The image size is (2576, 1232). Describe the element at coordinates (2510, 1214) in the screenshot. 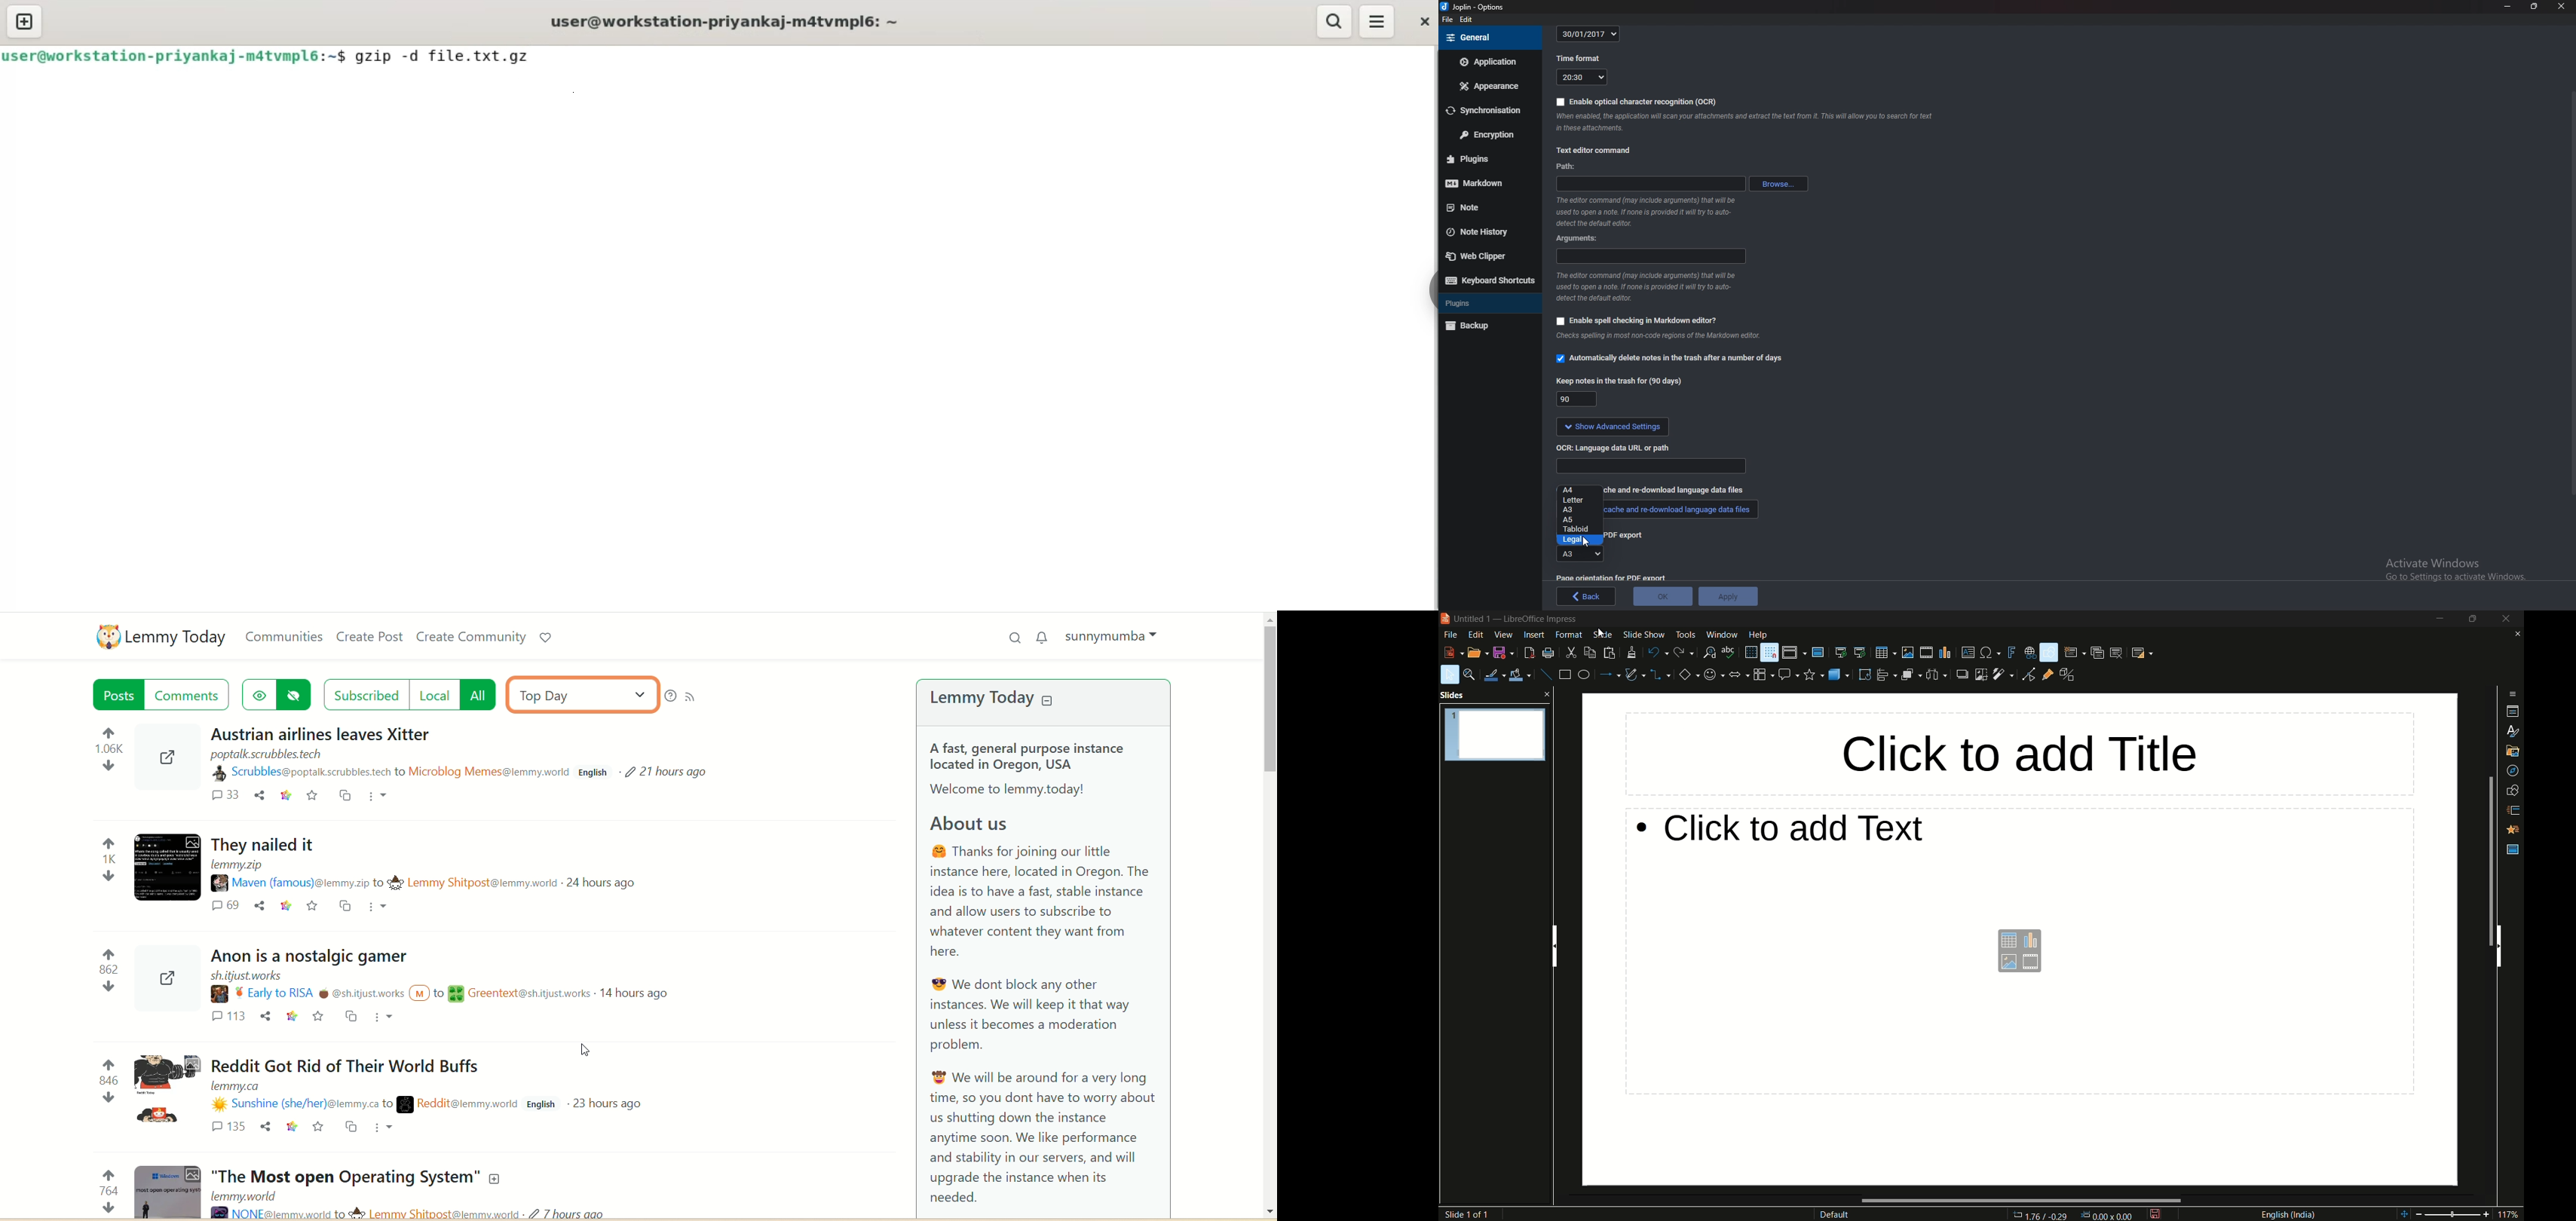

I see `117%` at that location.